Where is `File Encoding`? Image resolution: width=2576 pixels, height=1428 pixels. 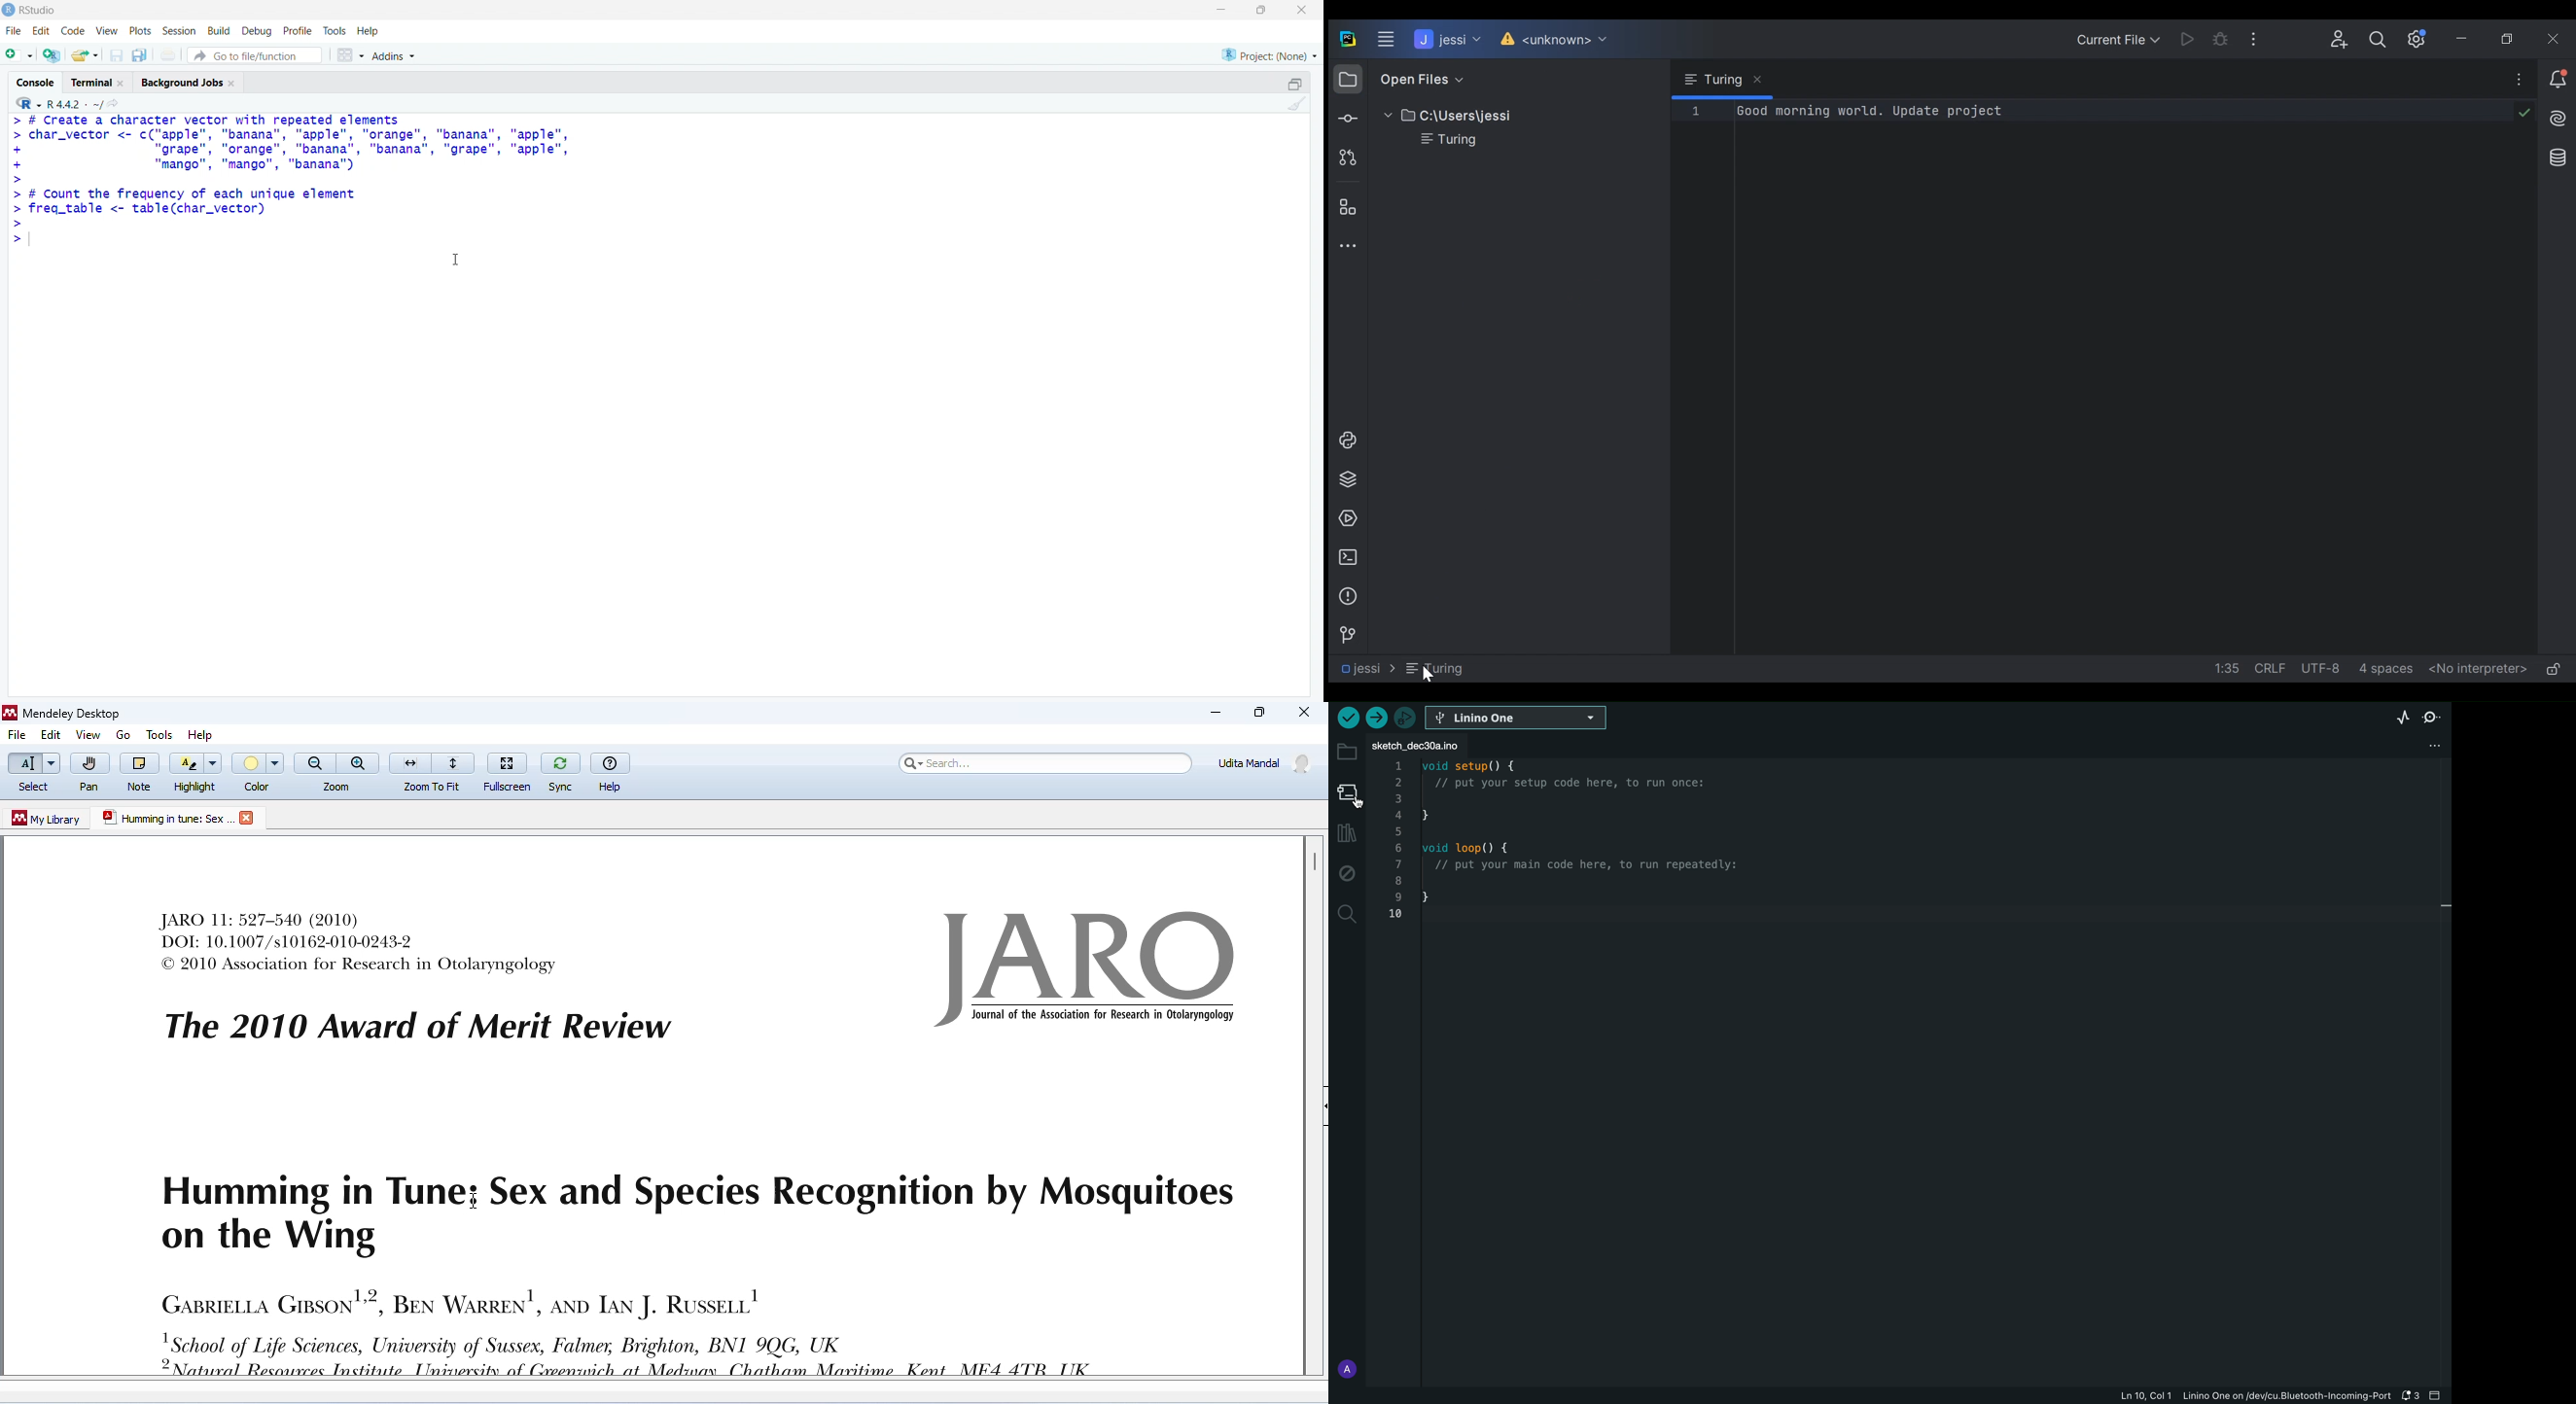 File Encoding is located at coordinates (2322, 668).